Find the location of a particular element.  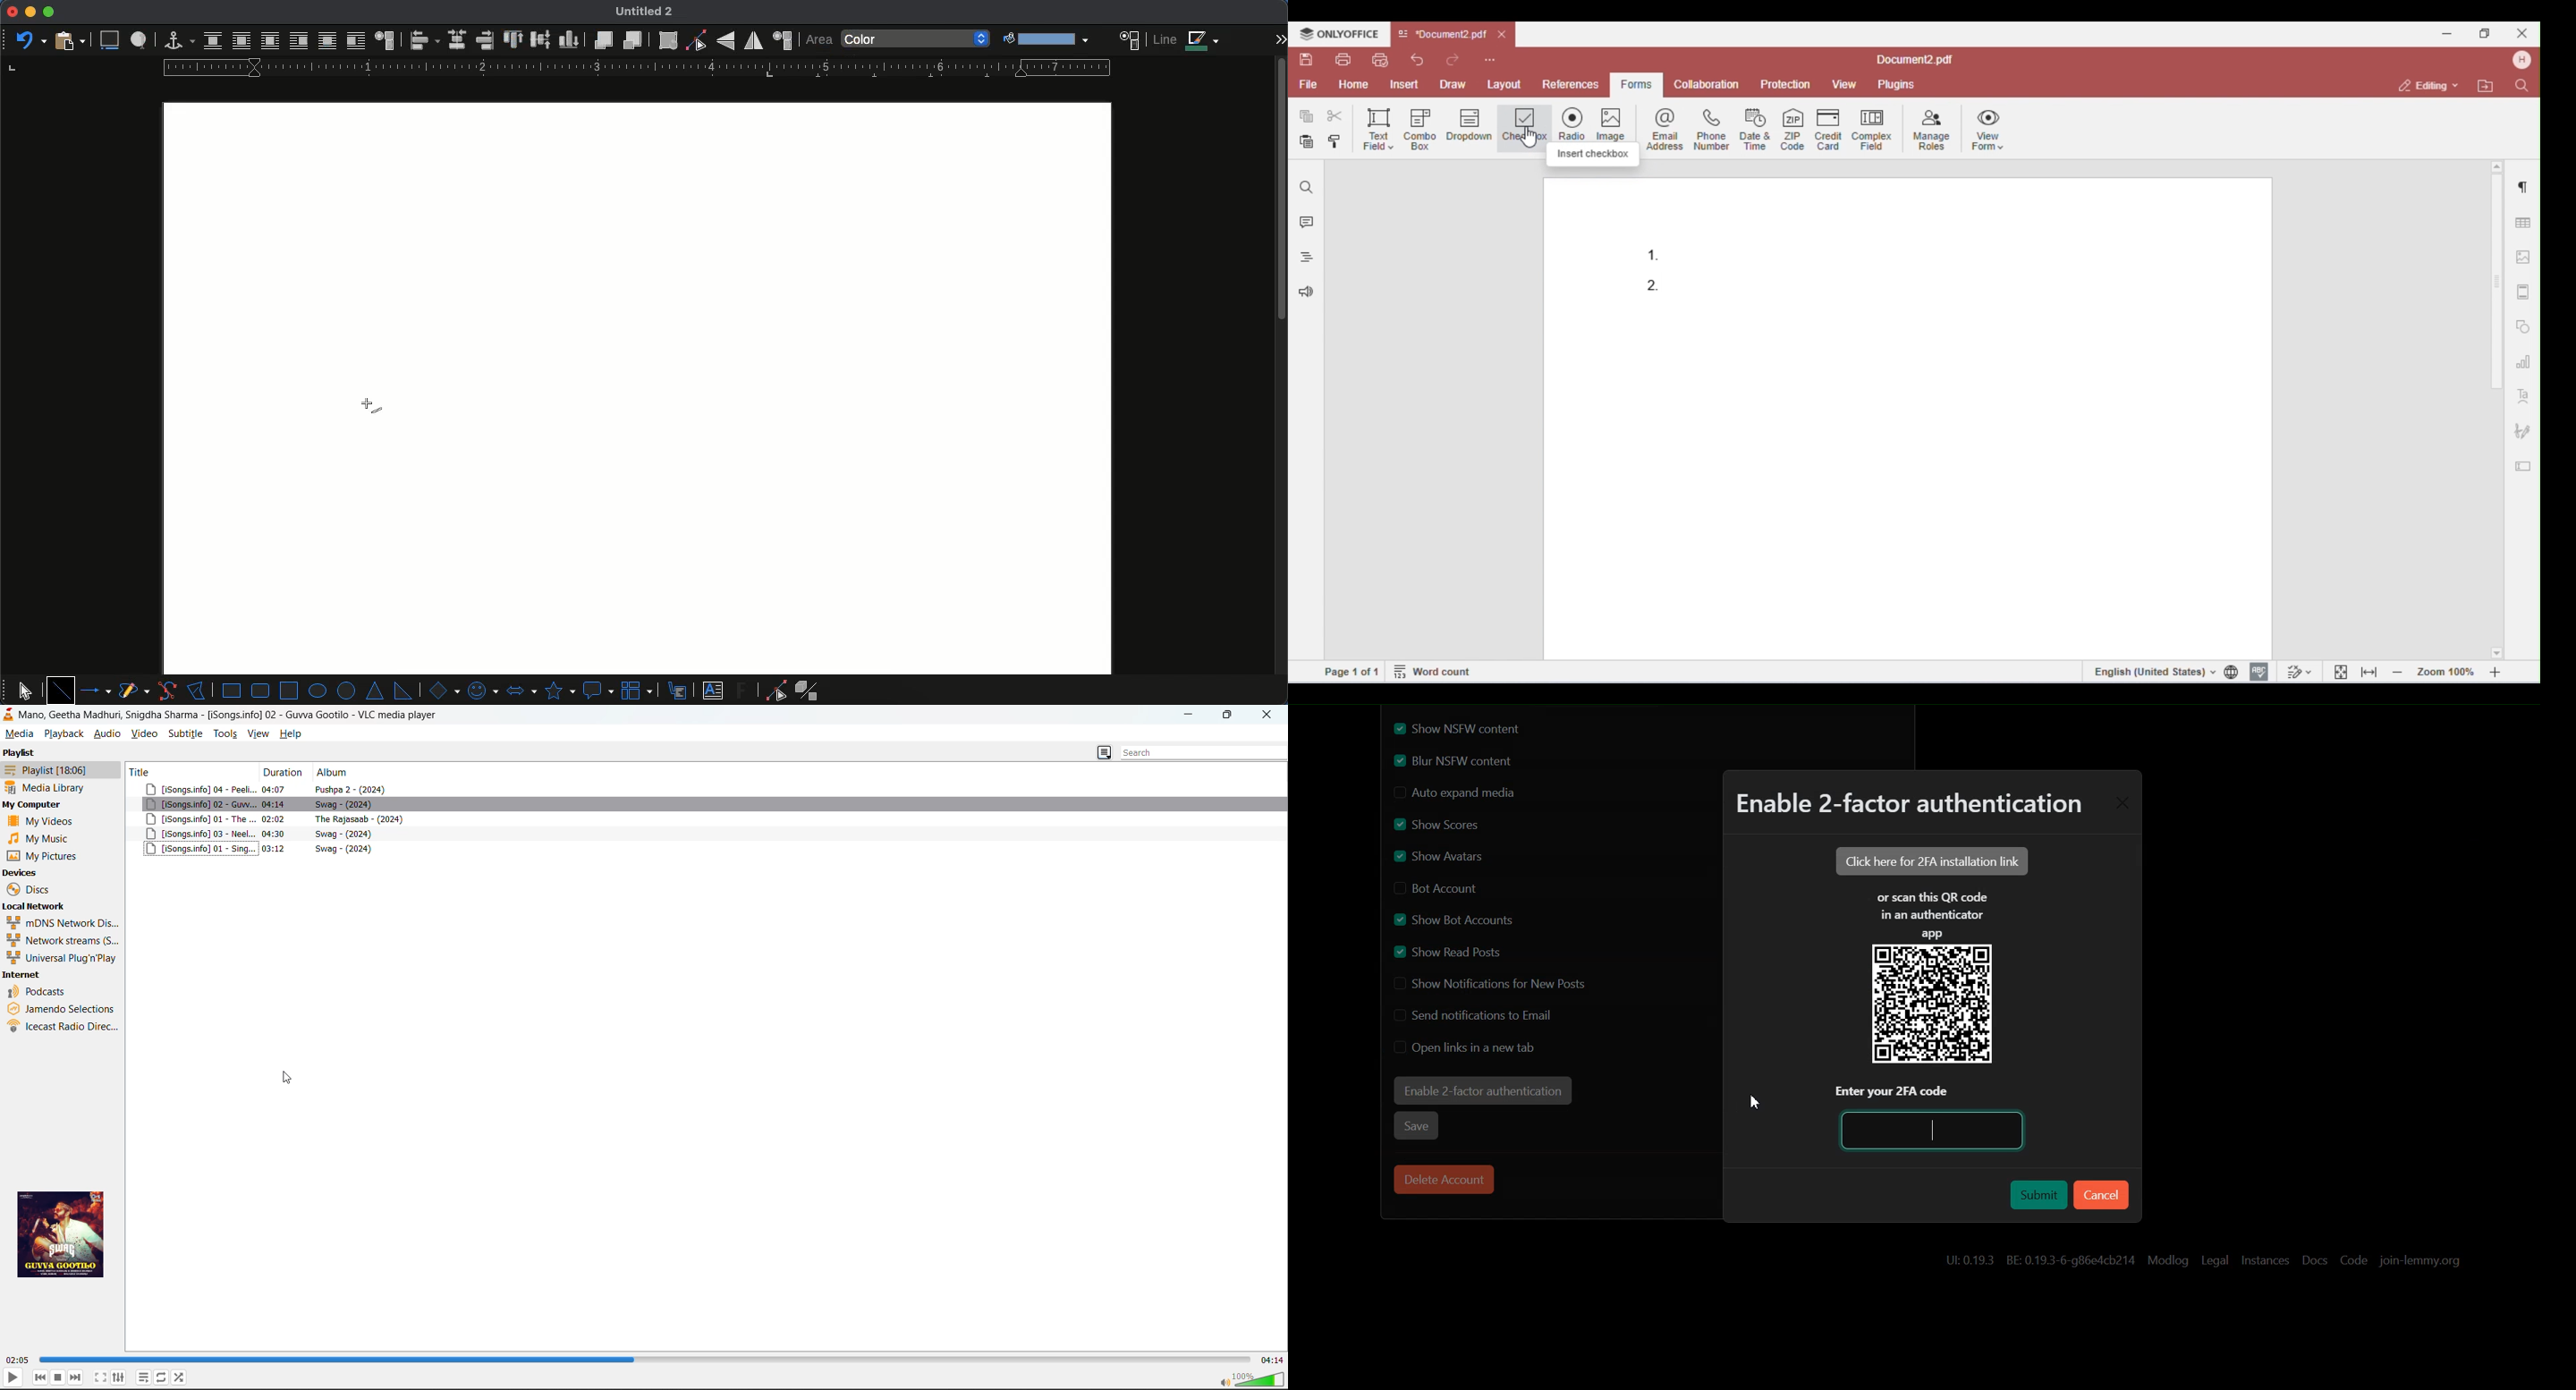

run time is located at coordinates (19, 1360).